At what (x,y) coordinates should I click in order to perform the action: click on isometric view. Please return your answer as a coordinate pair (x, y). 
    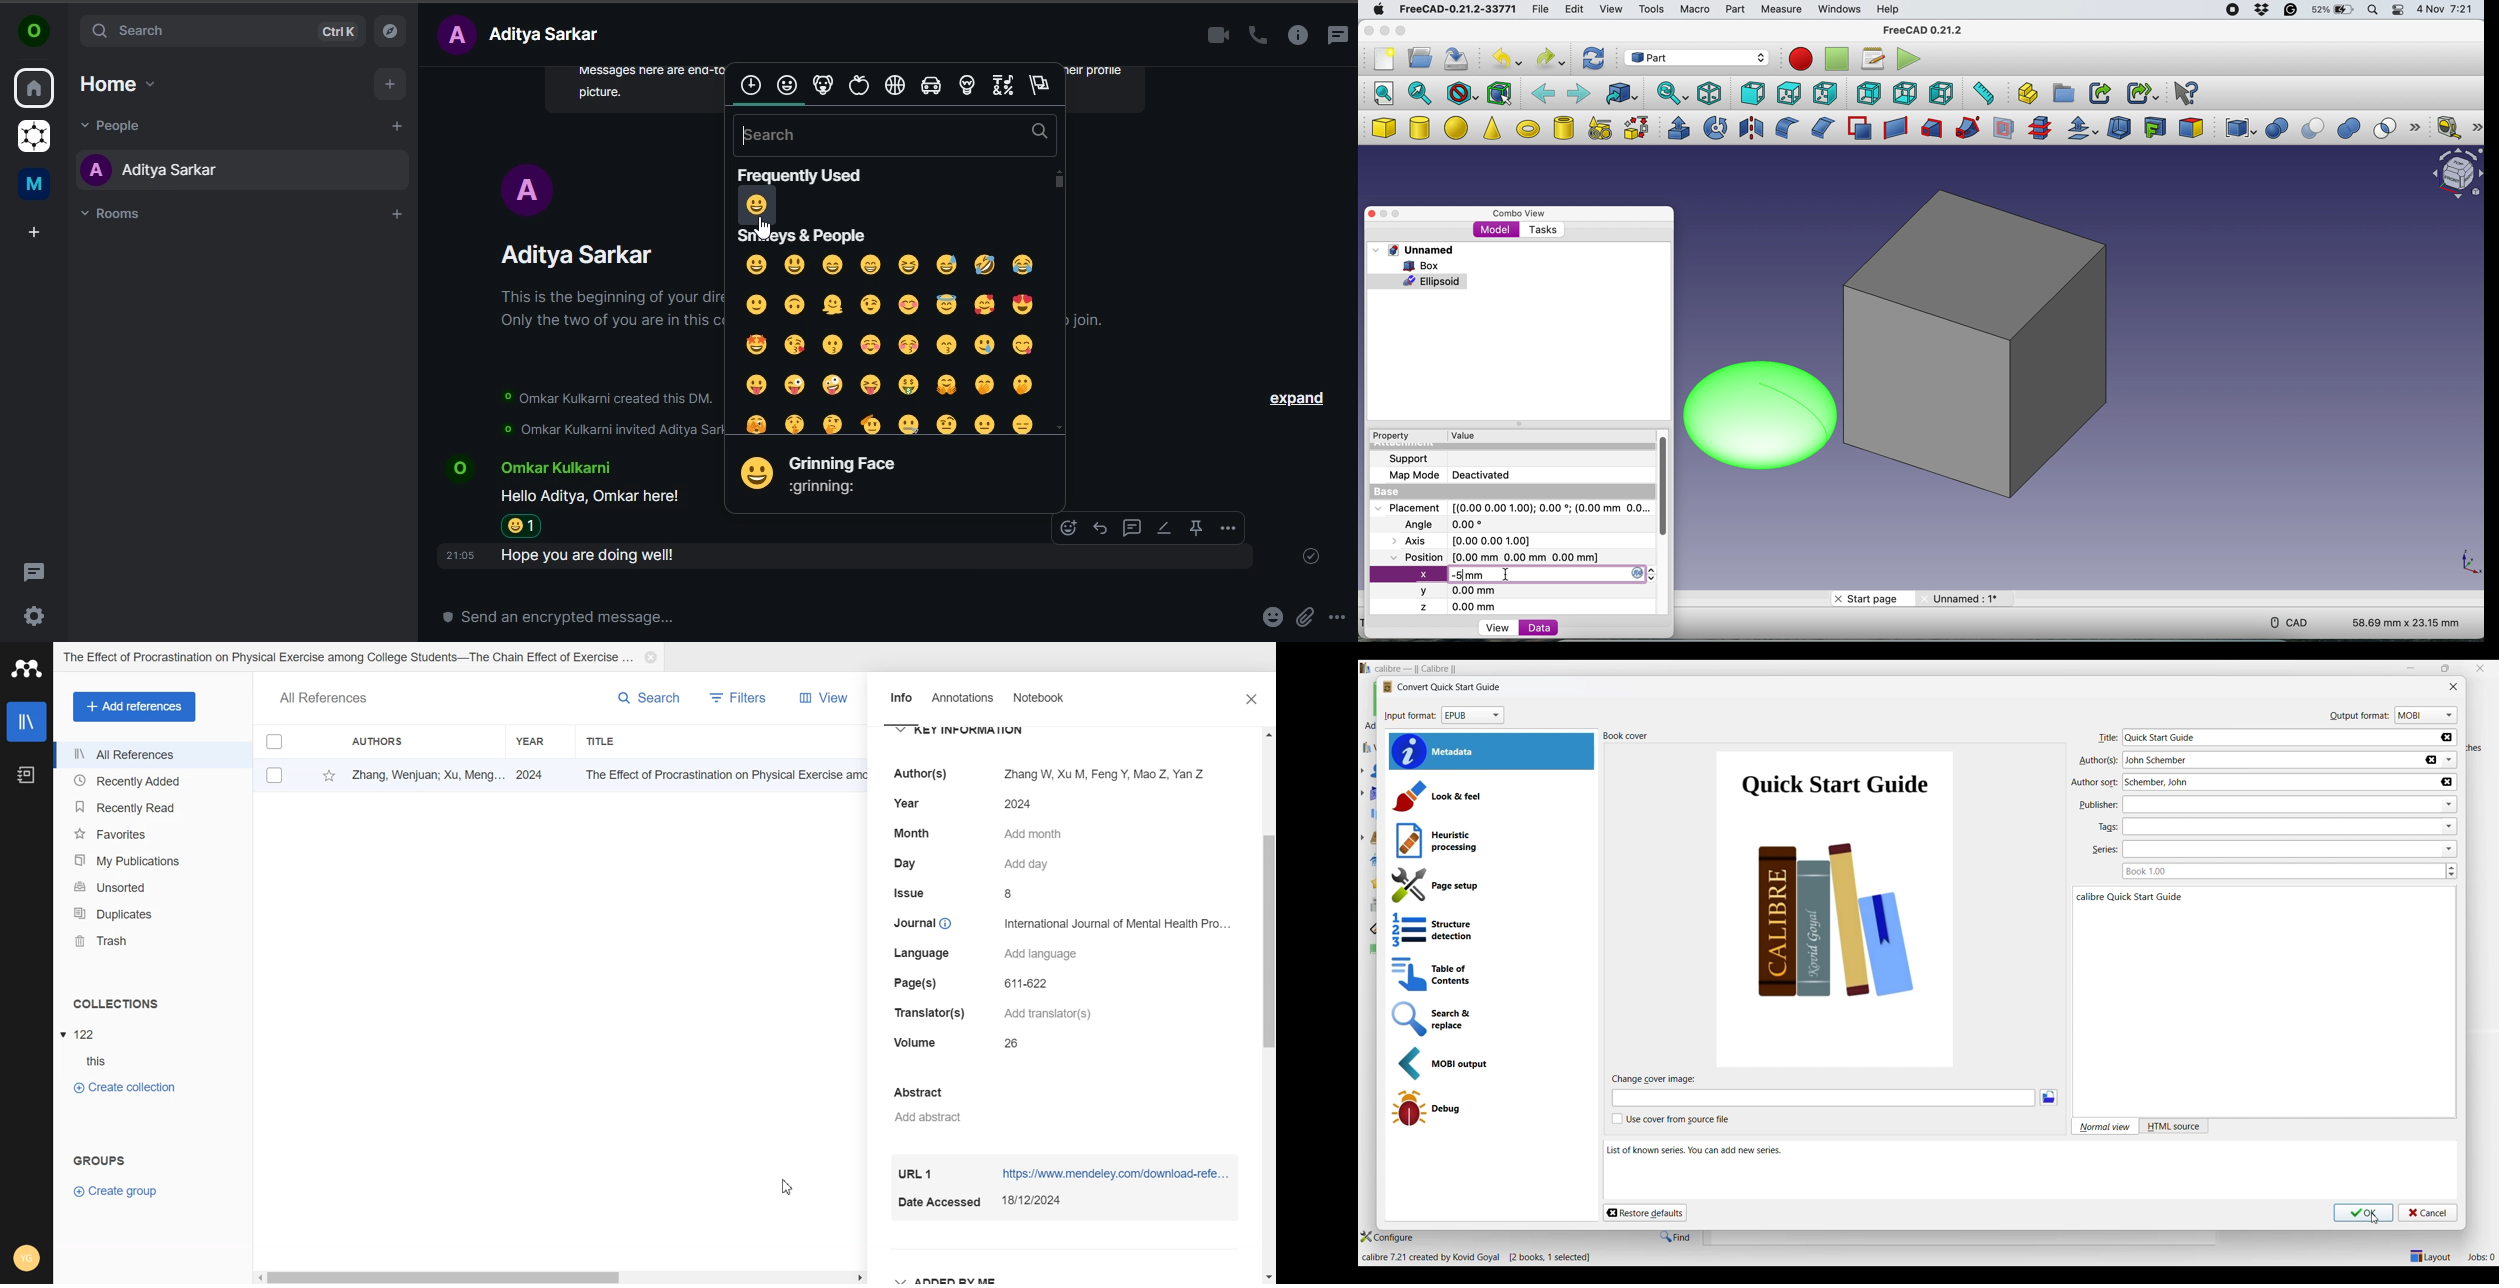
    Looking at the image, I should click on (1710, 93).